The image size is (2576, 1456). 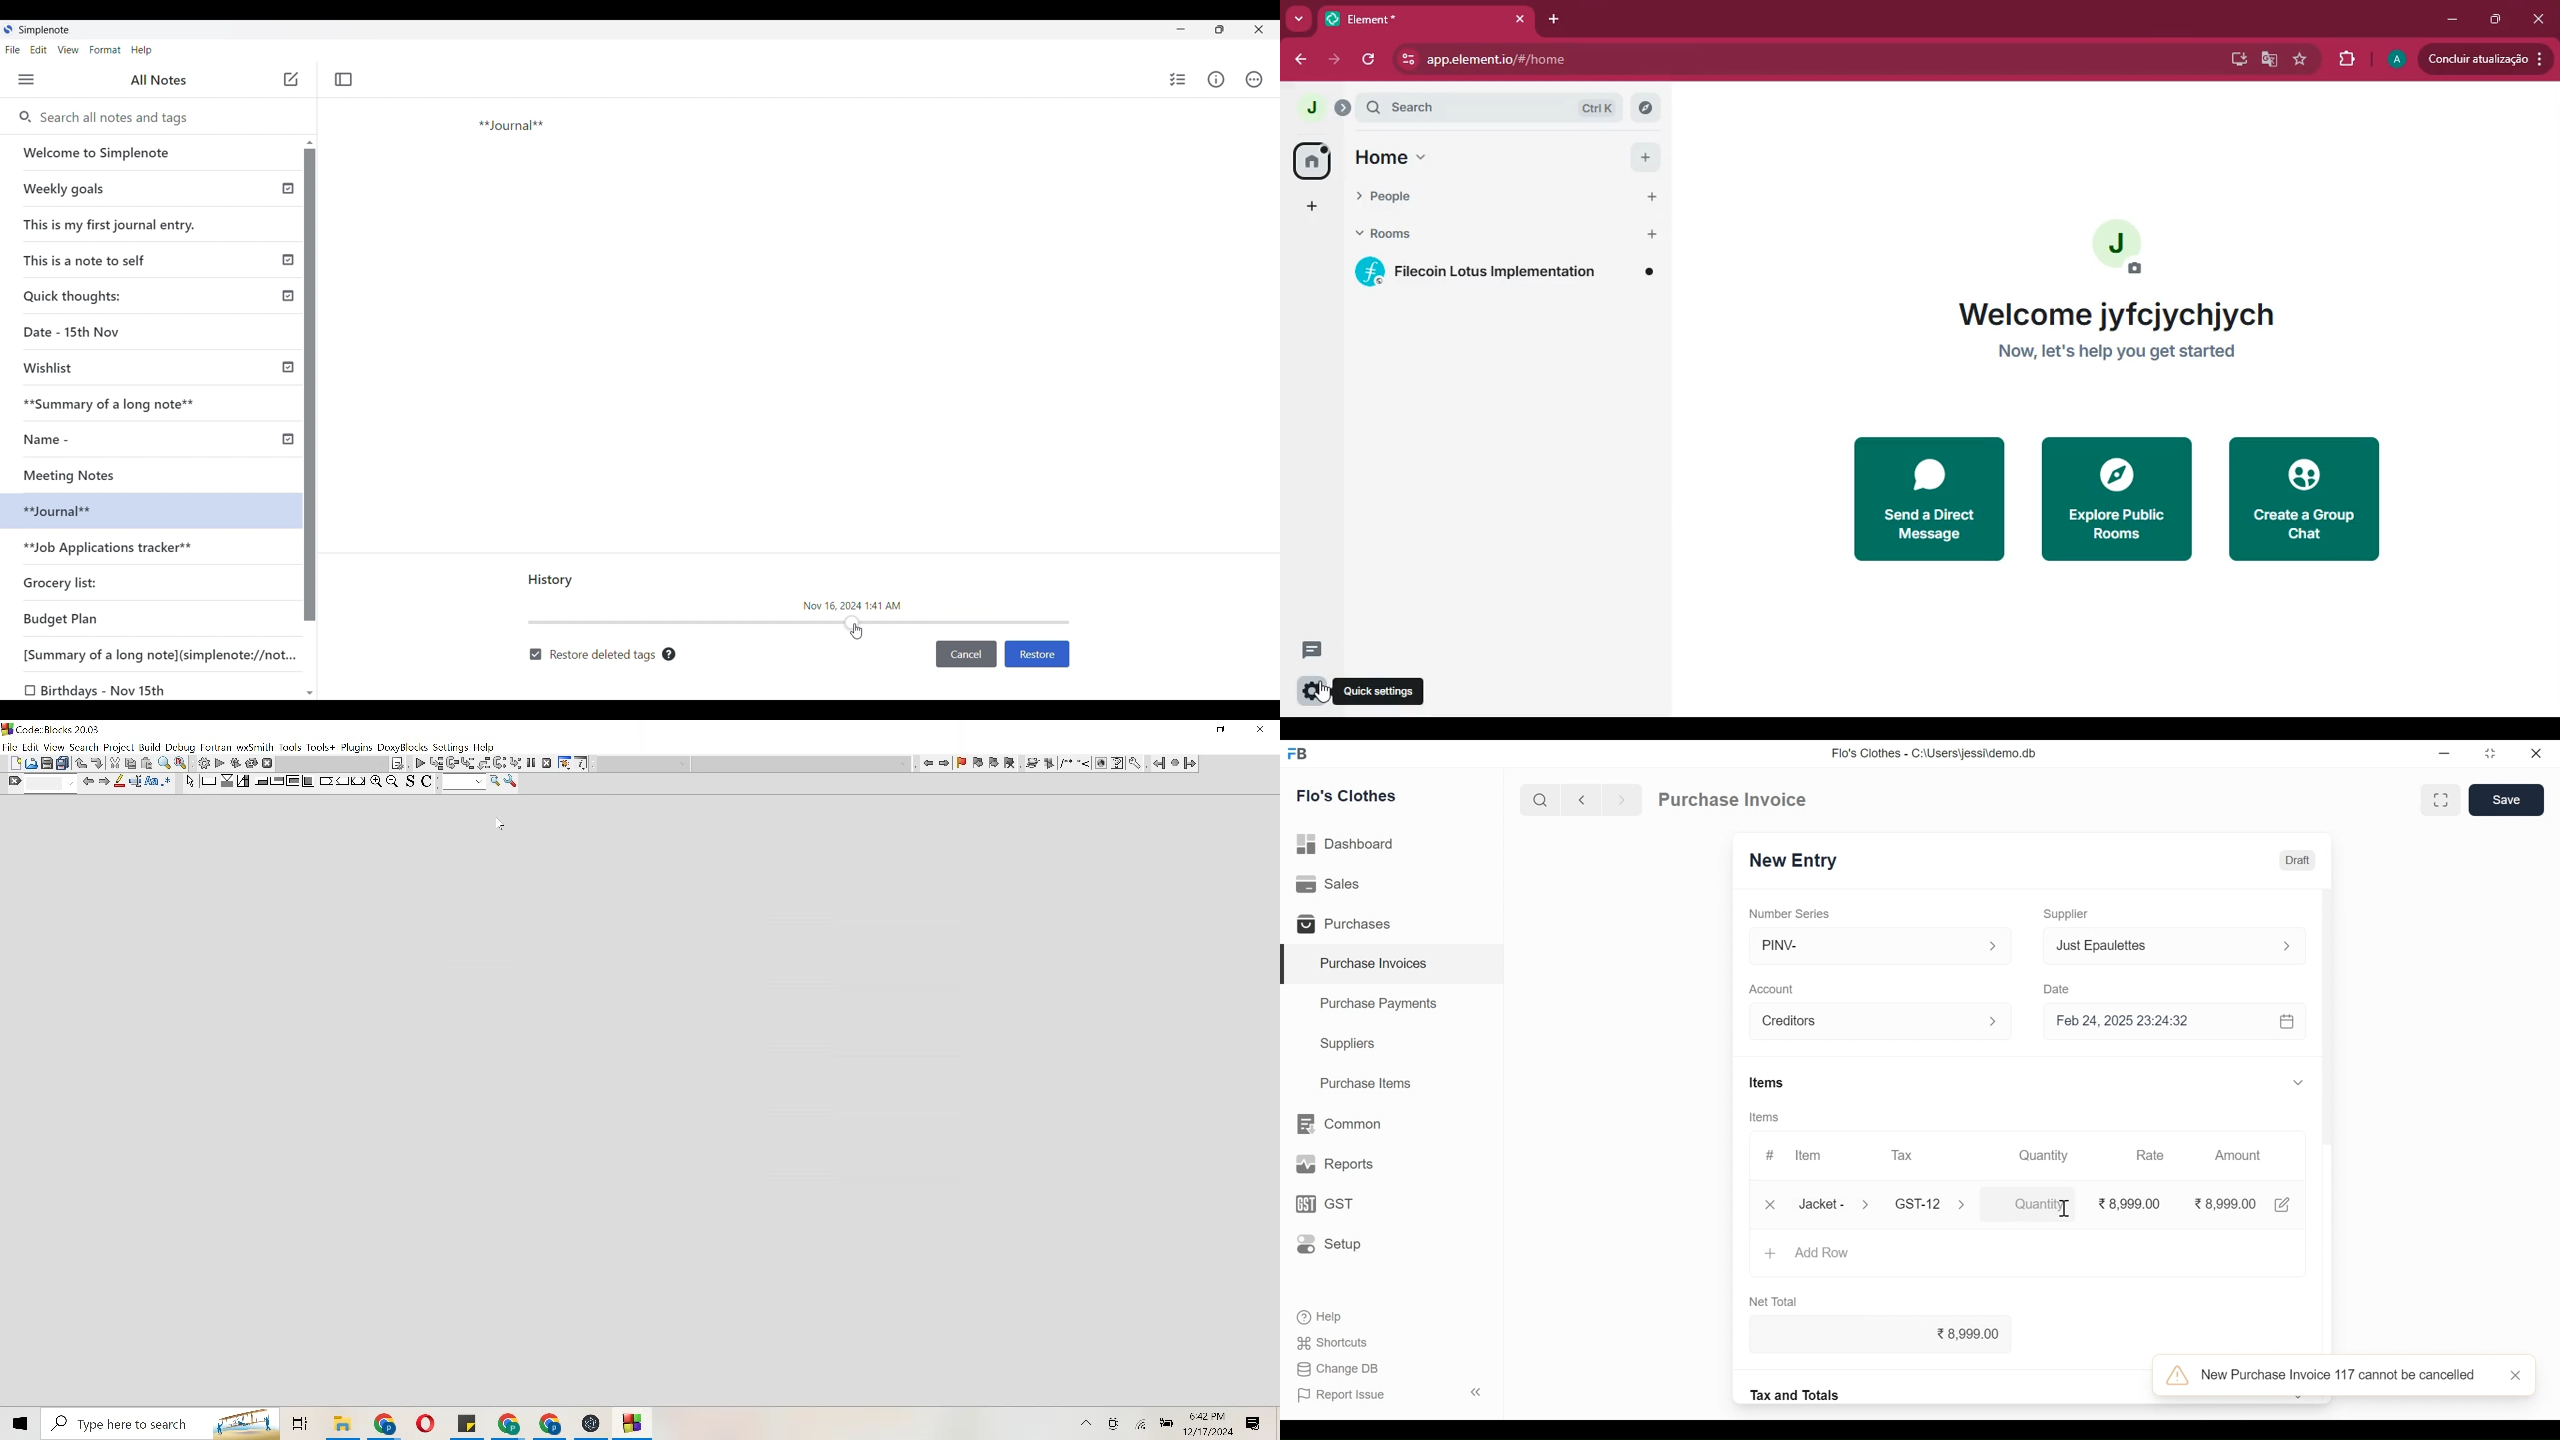 What do you see at coordinates (548, 763) in the screenshot?
I see `Cancel` at bounding box center [548, 763].